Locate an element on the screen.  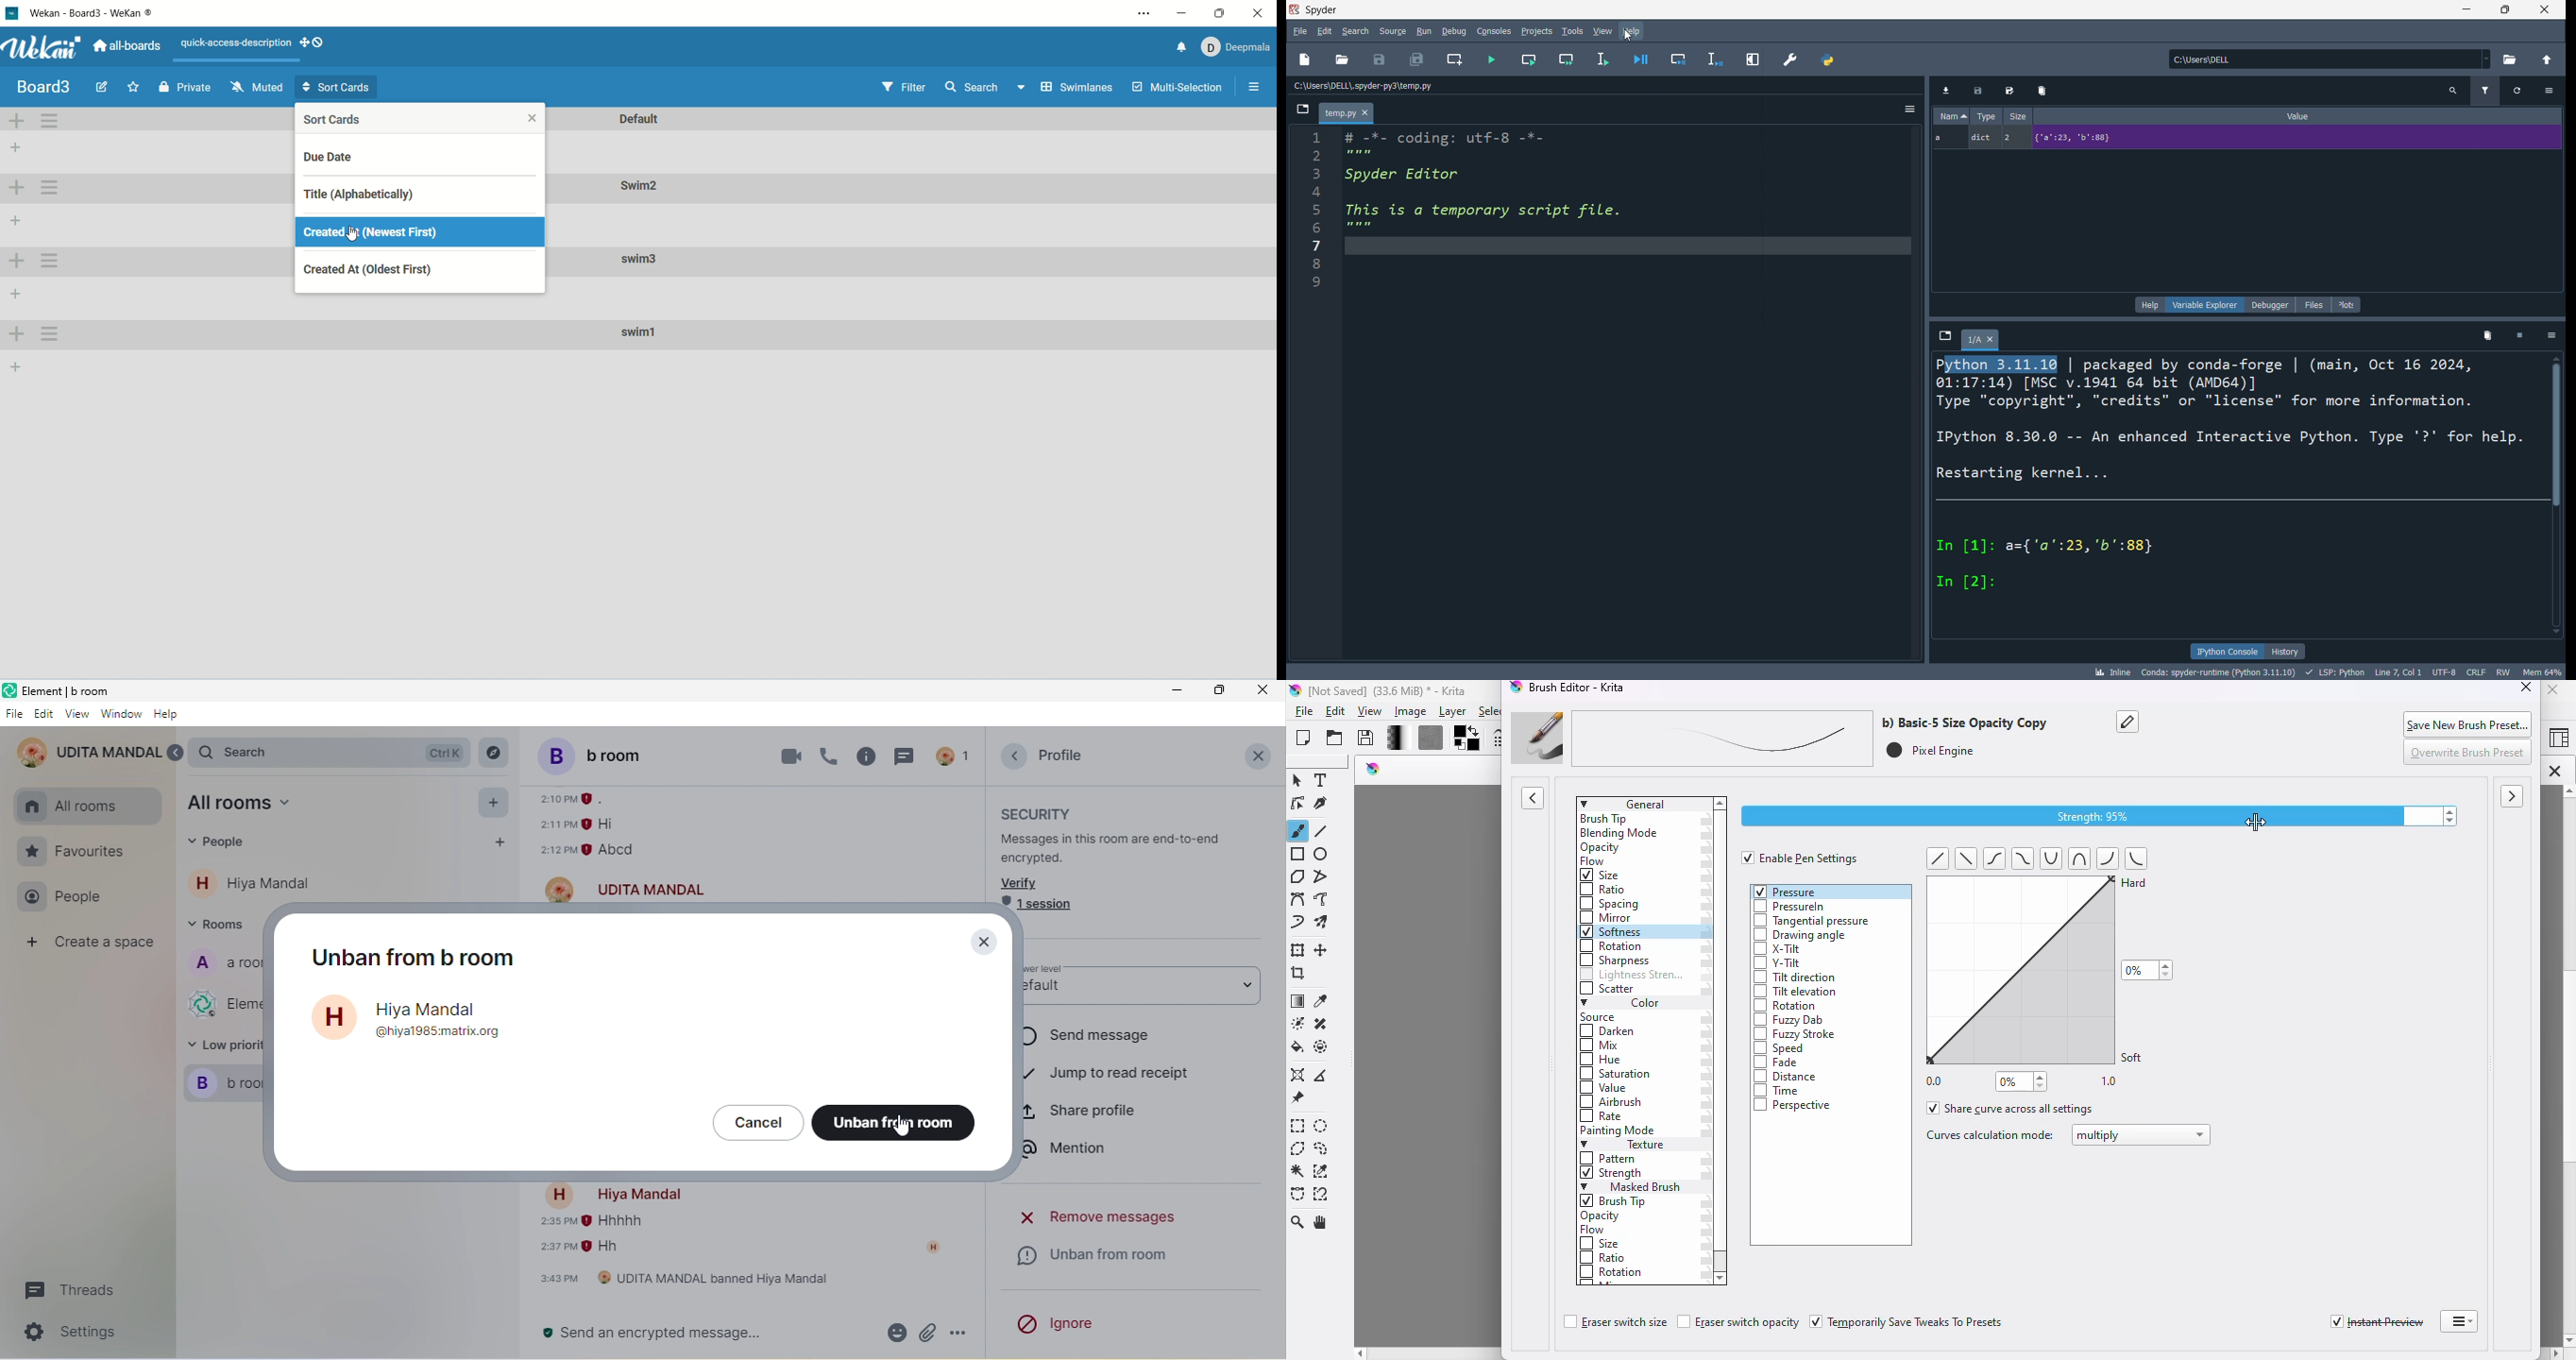
curve settings is located at coordinates (2013, 968).